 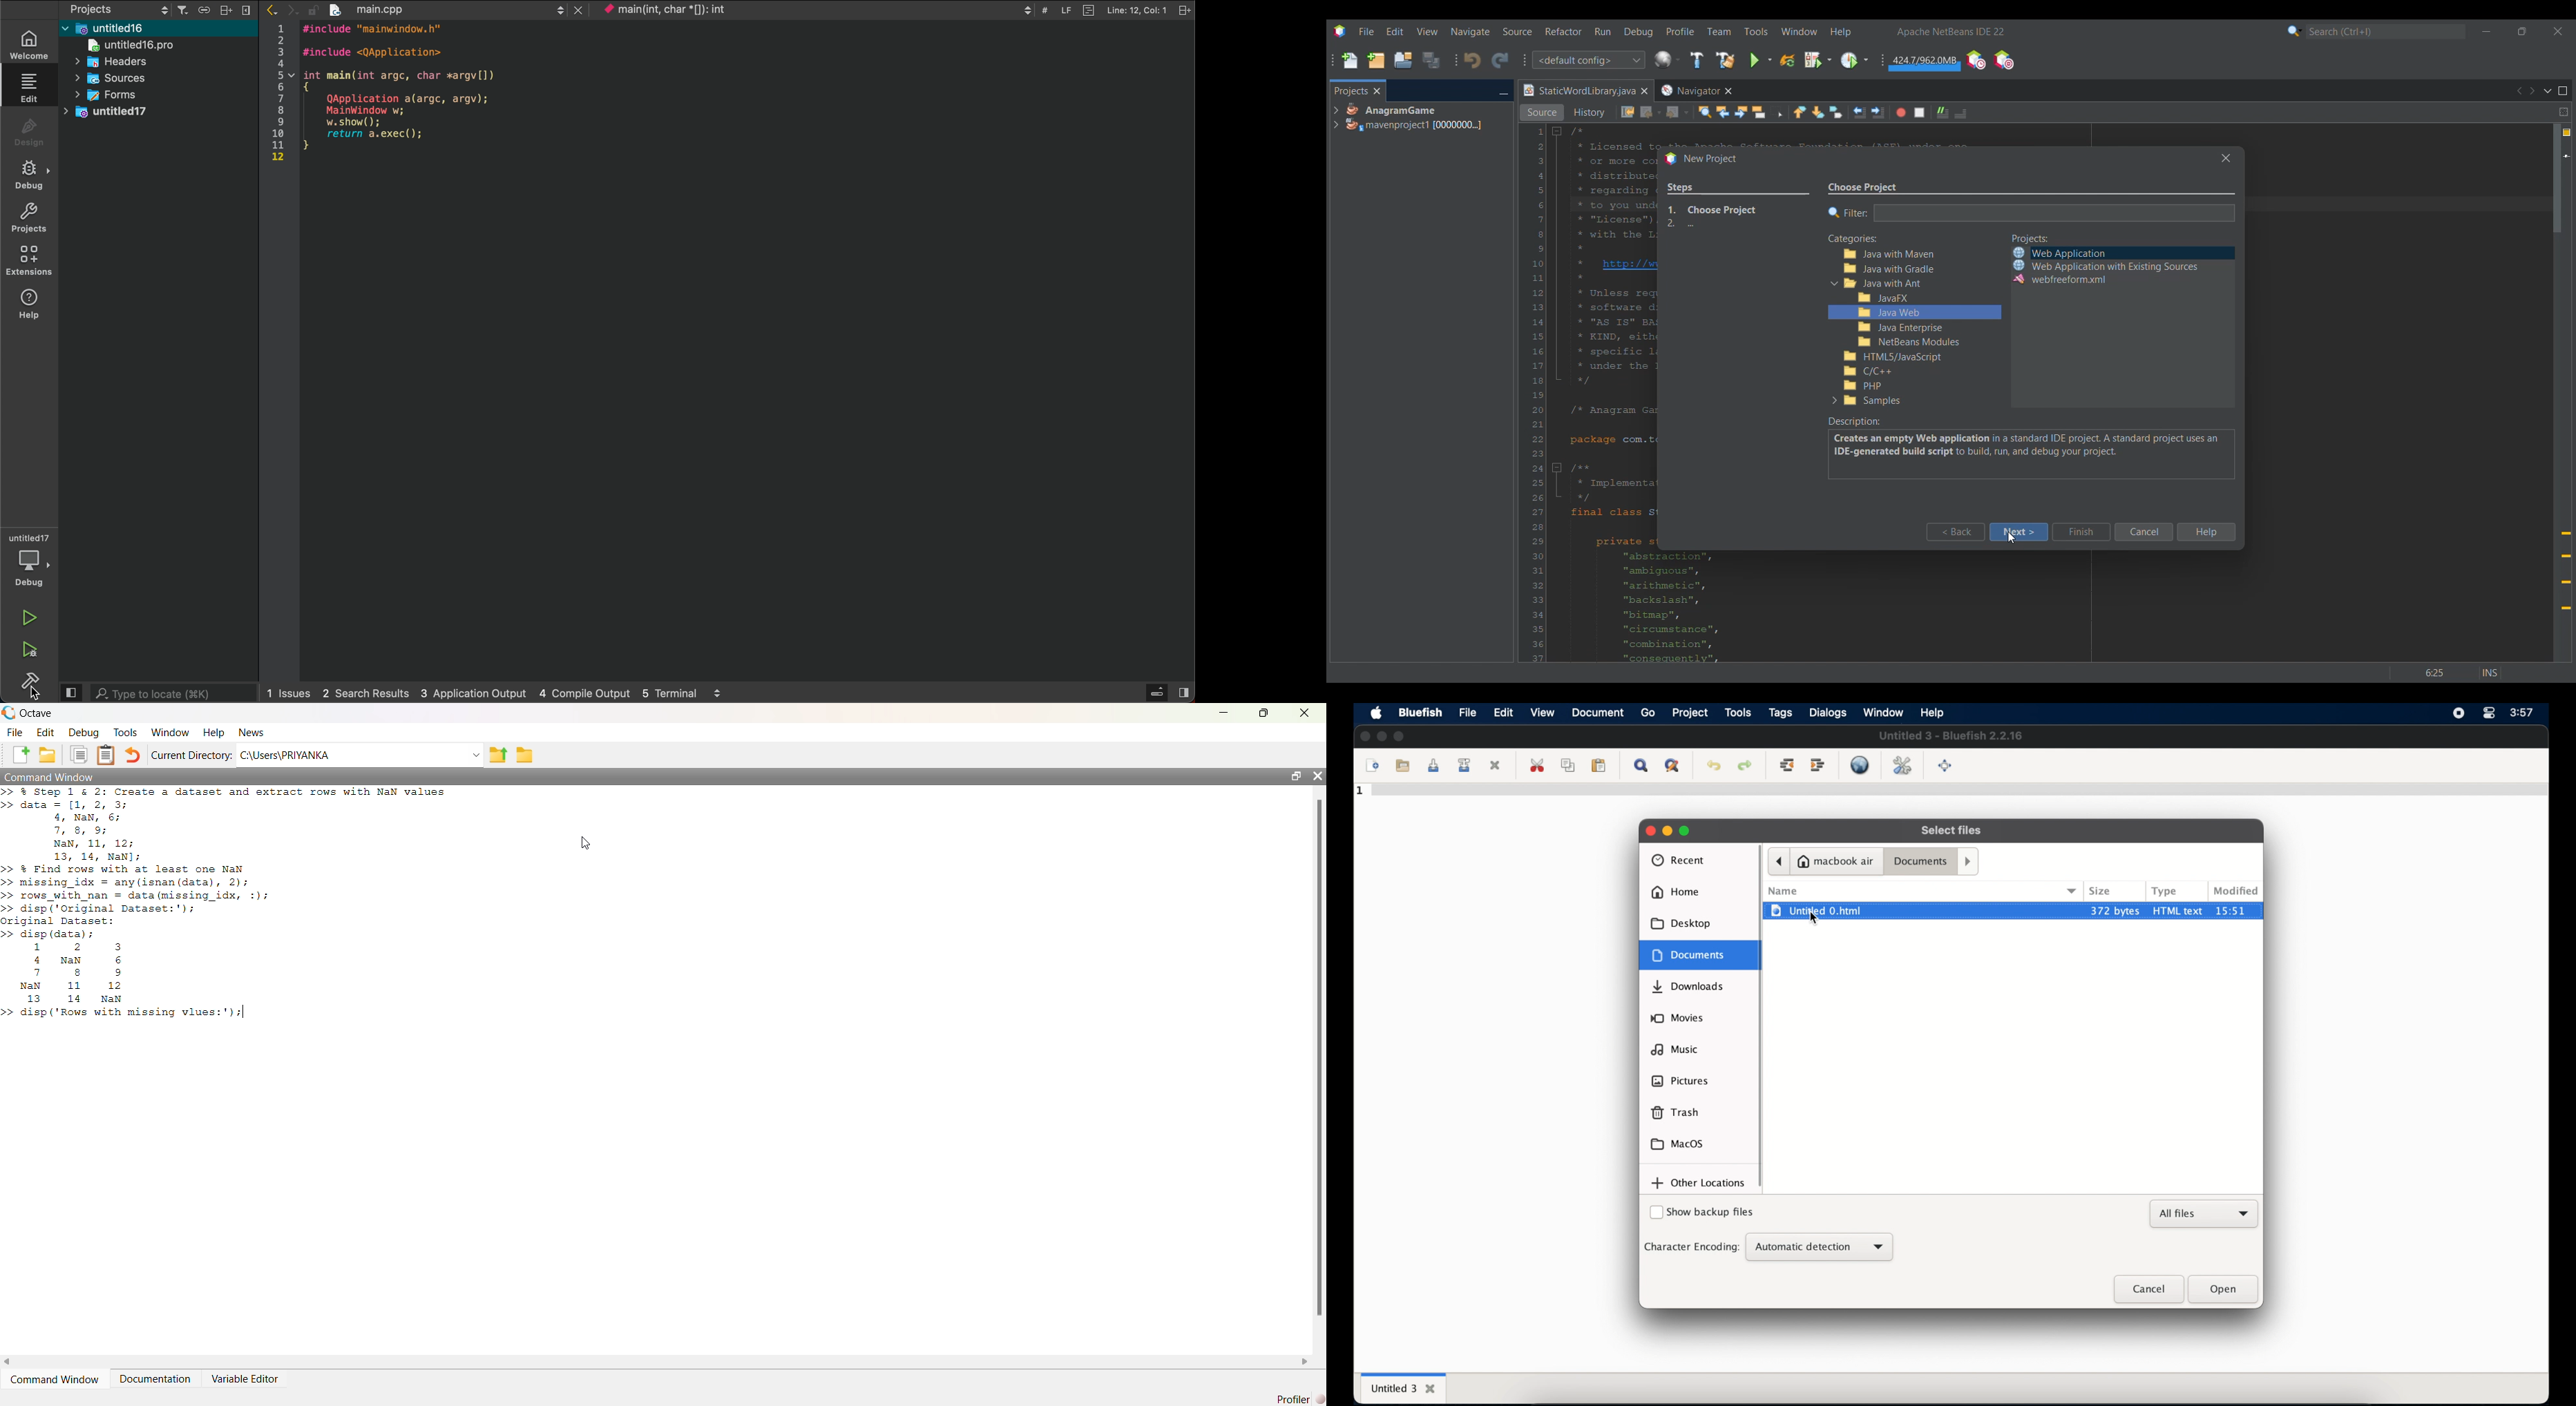 I want to click on previous folder, so click(x=497, y=756).